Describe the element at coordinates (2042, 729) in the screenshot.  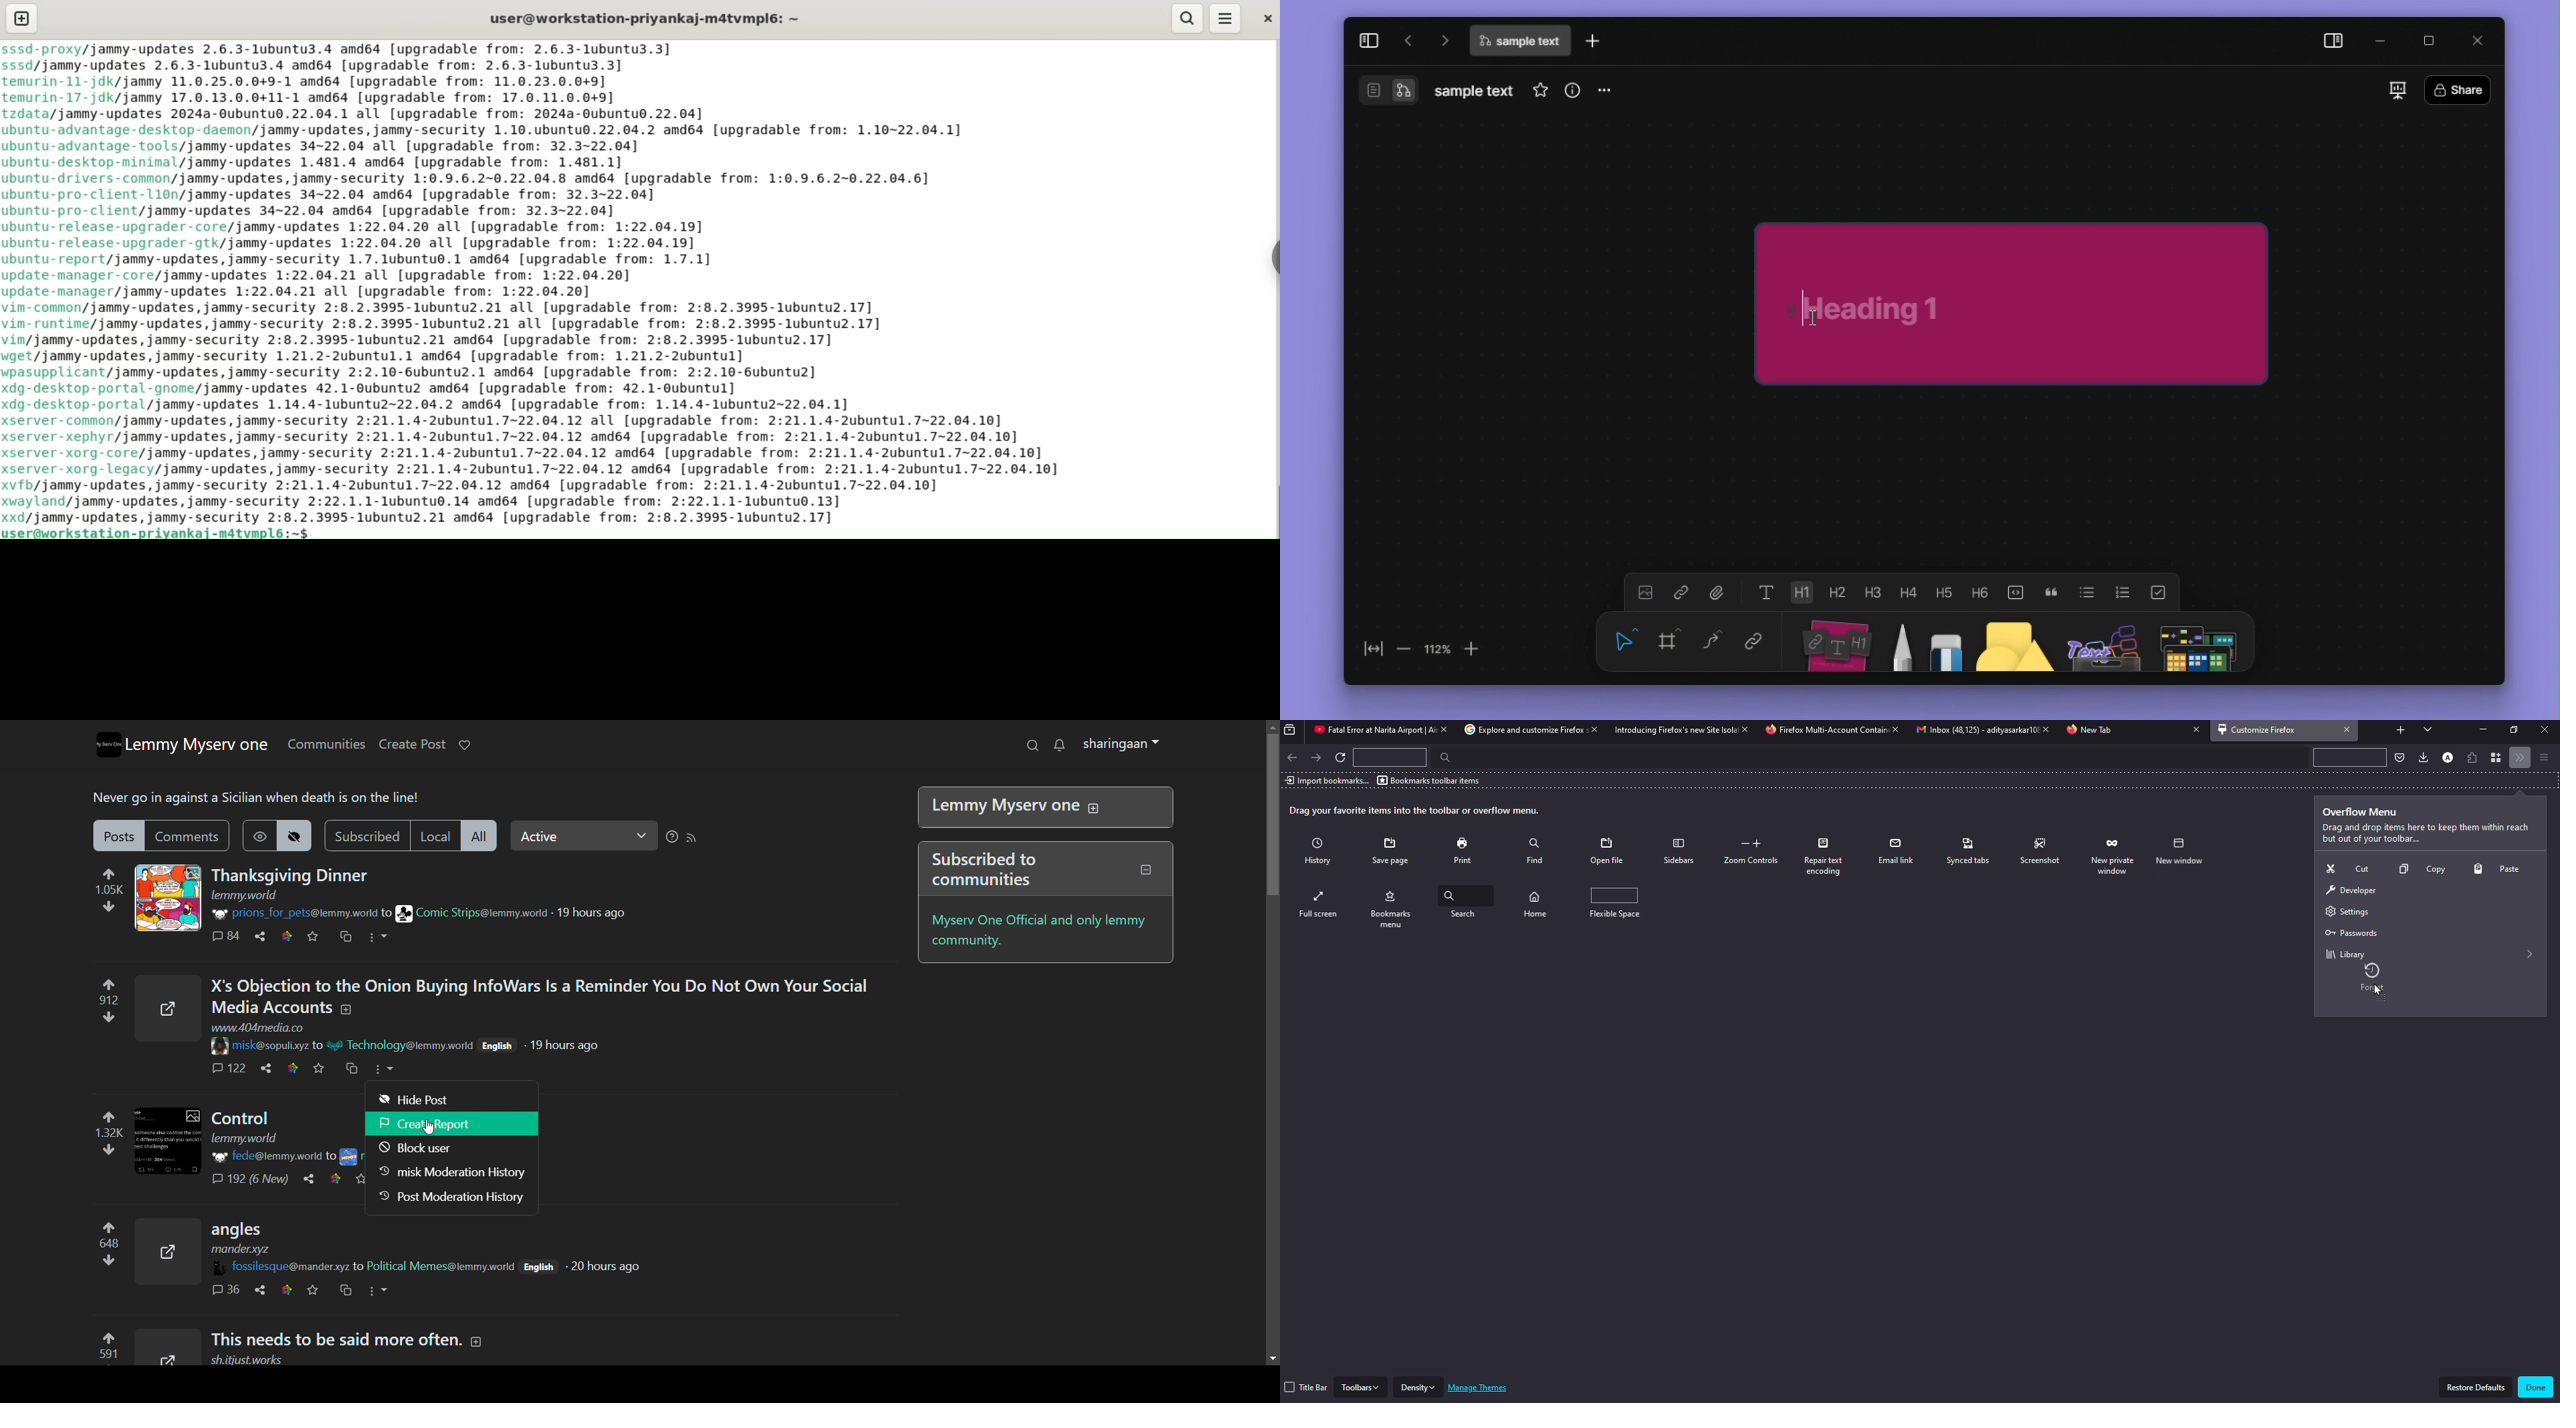
I see `close` at that location.